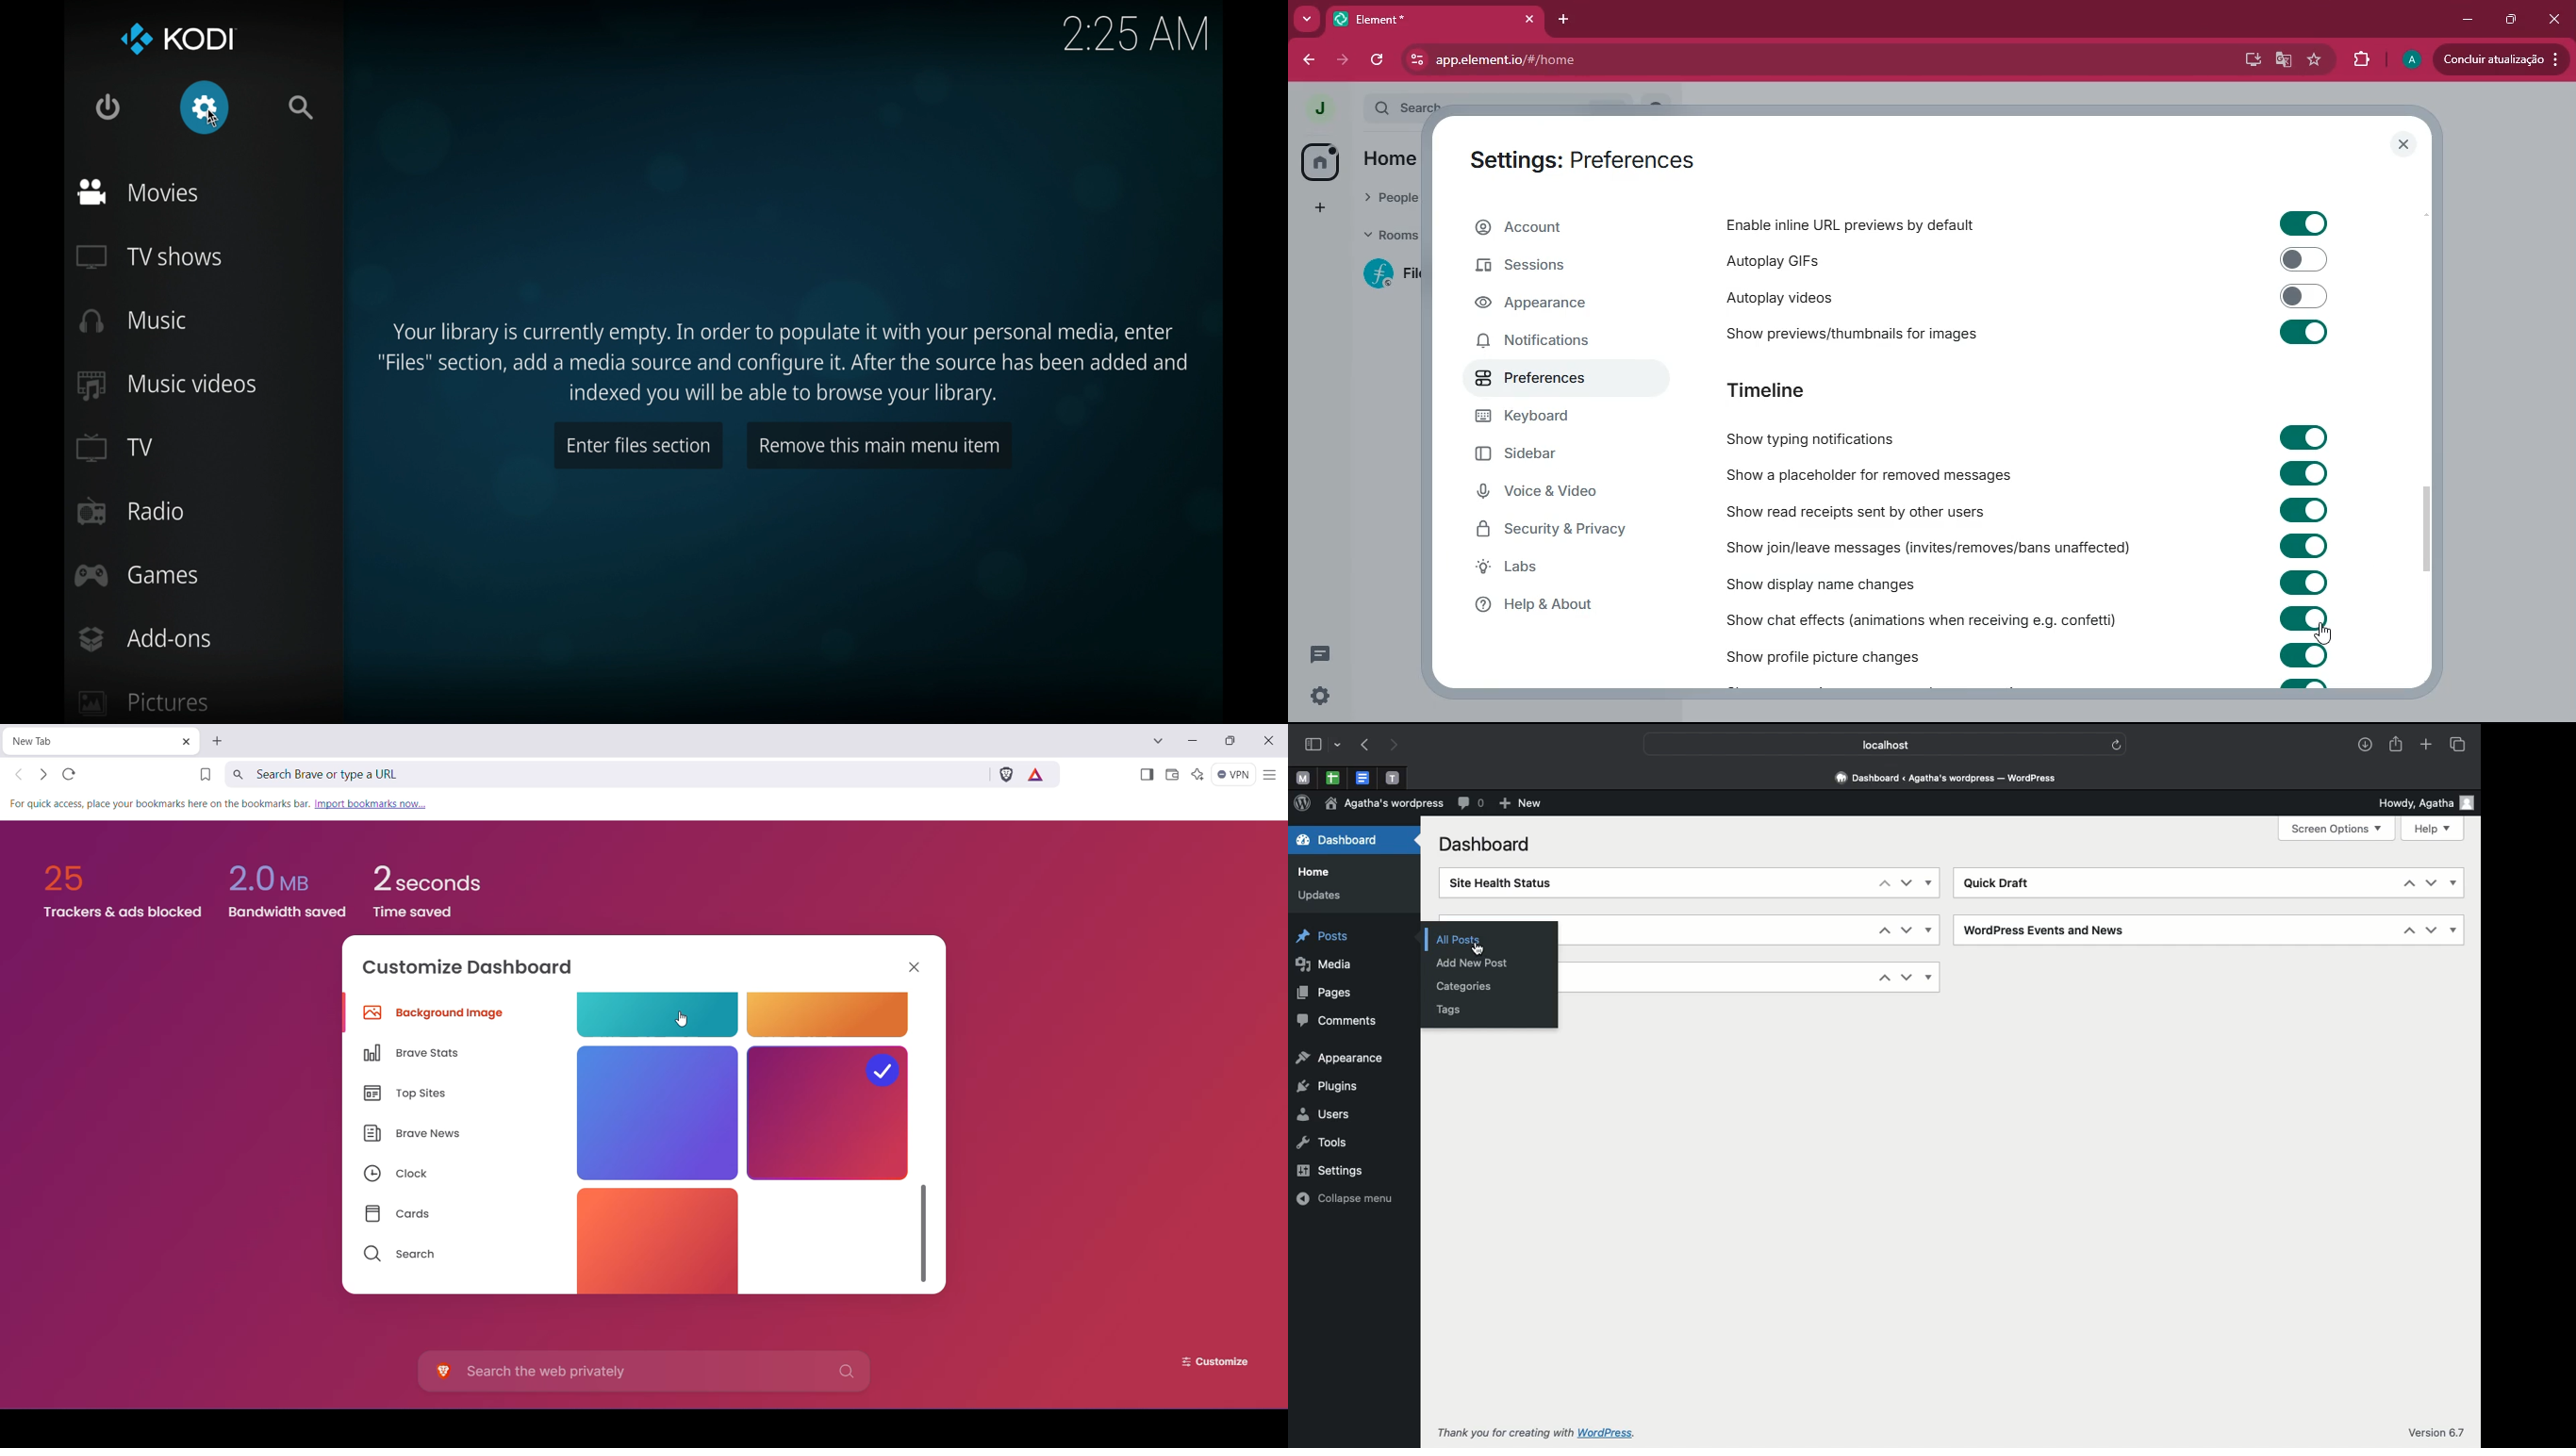 The width and height of the screenshot is (2576, 1456). Describe the element at coordinates (159, 804) in the screenshot. I see `For quick access, place your bookmarks here on the bookmarks bar.` at that location.